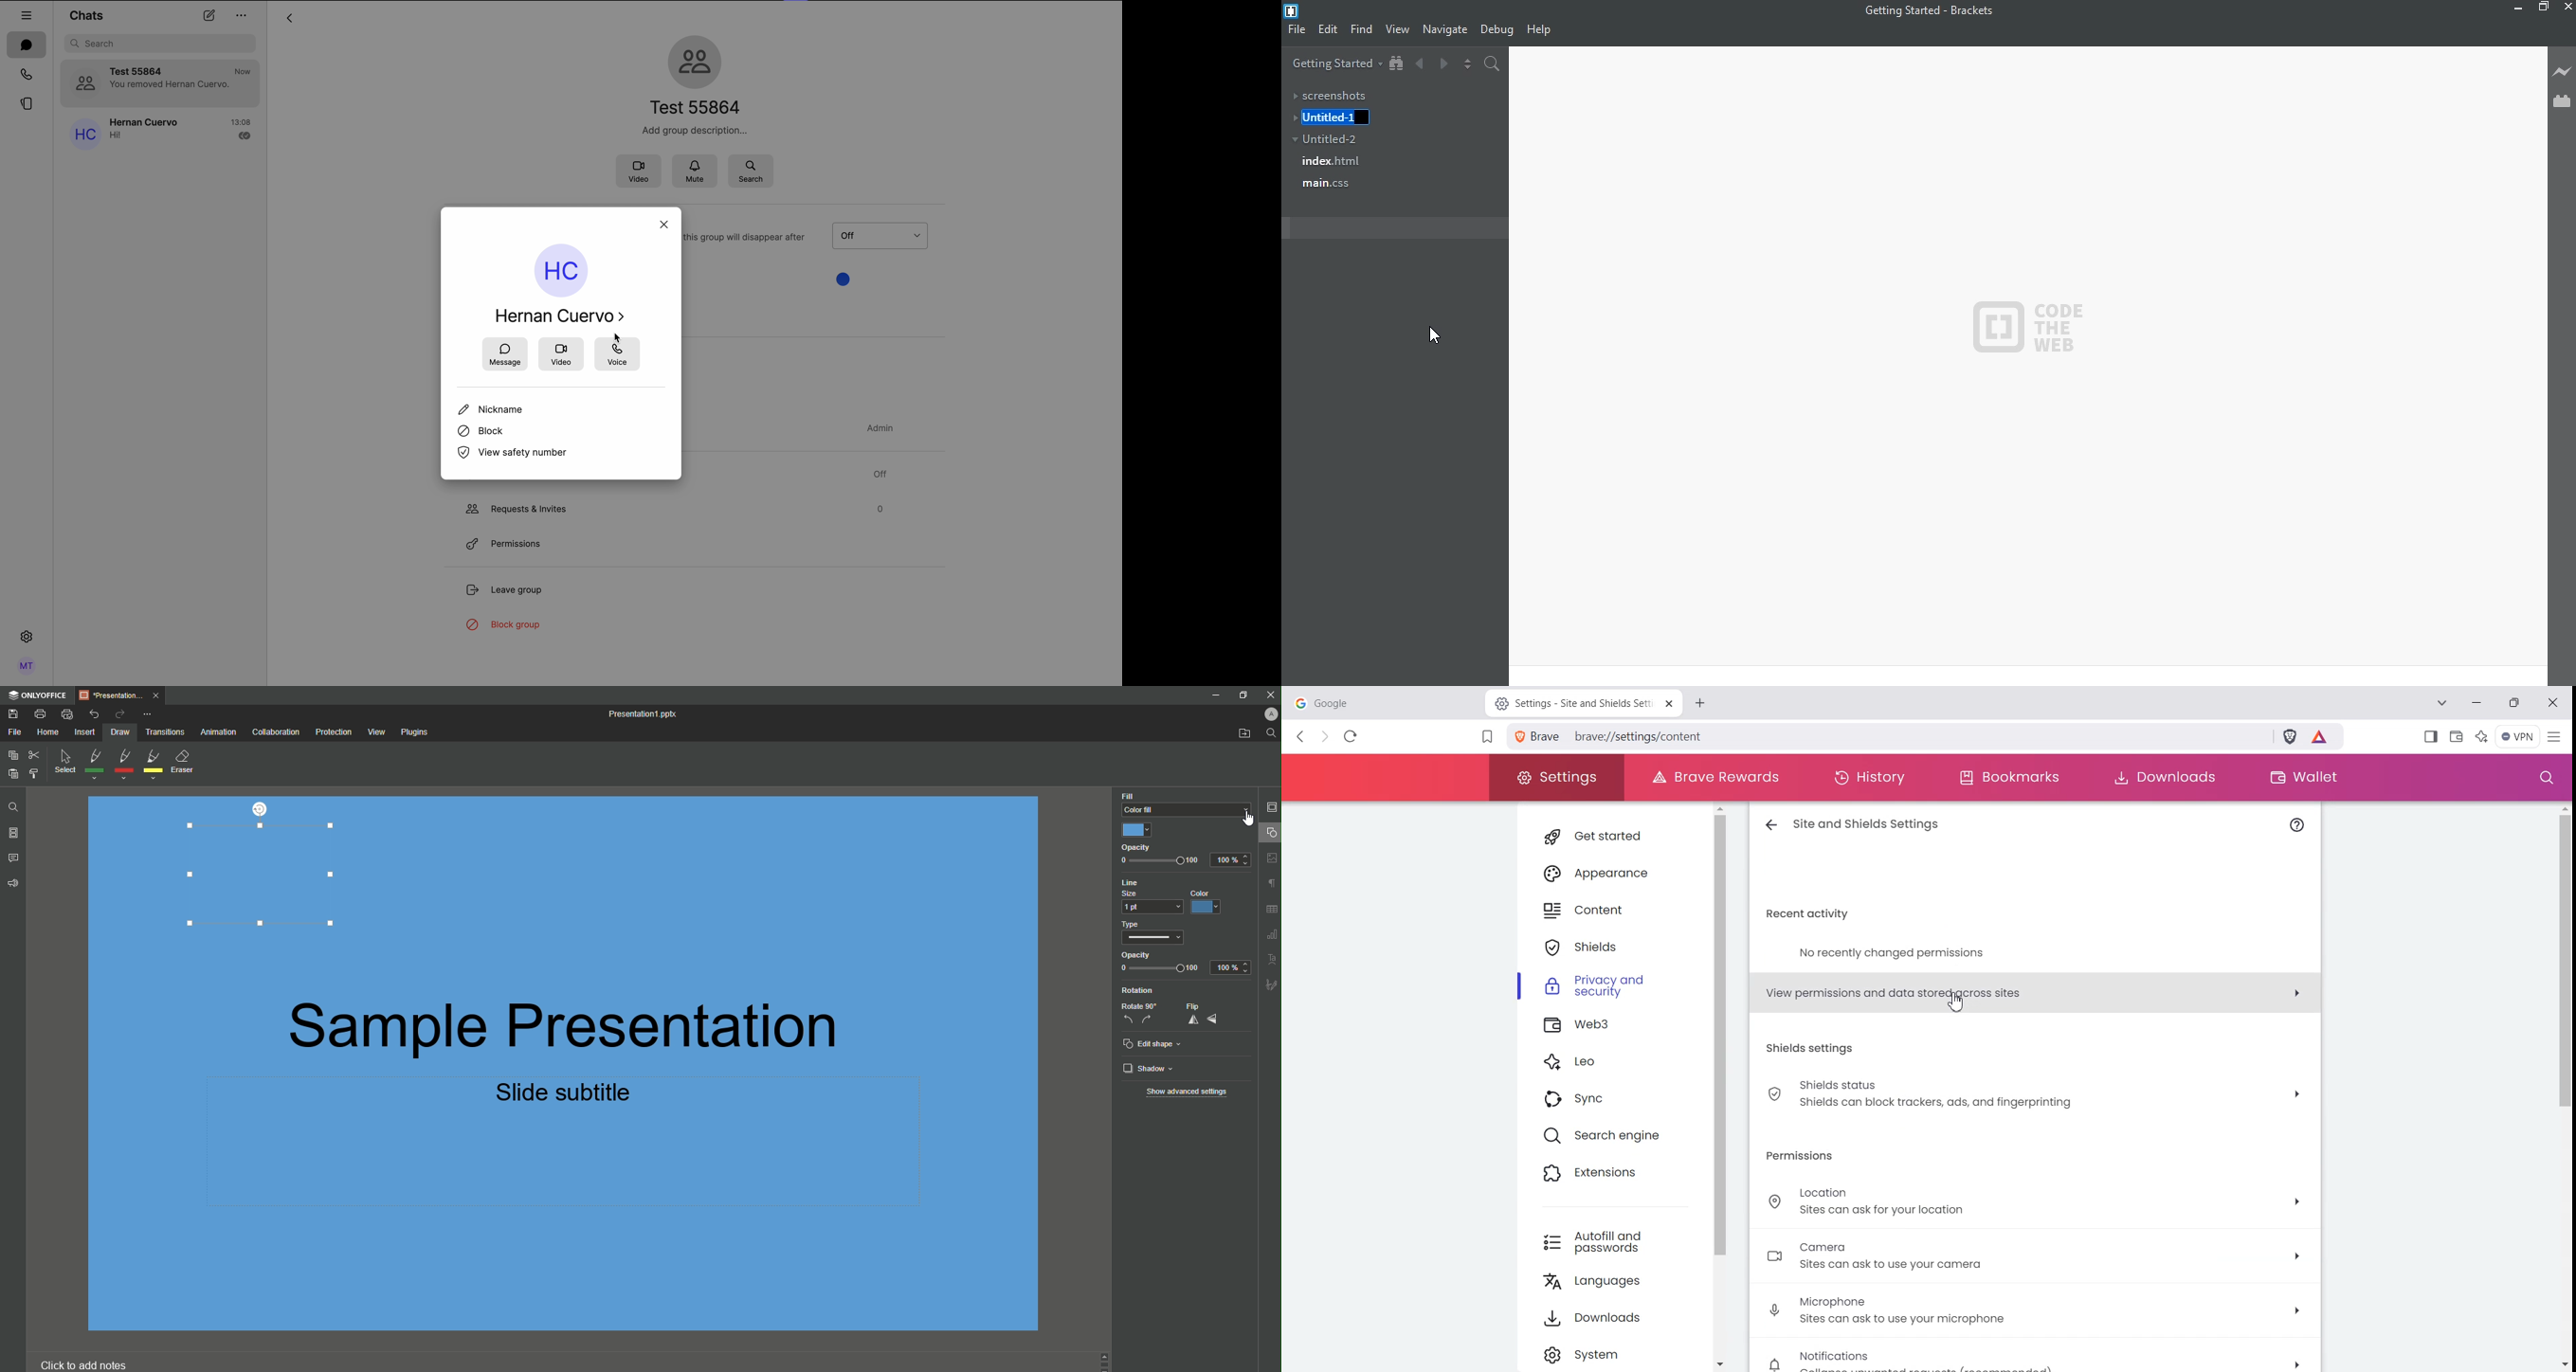 The image size is (2576, 1372). I want to click on untitled - 1, so click(1341, 117).